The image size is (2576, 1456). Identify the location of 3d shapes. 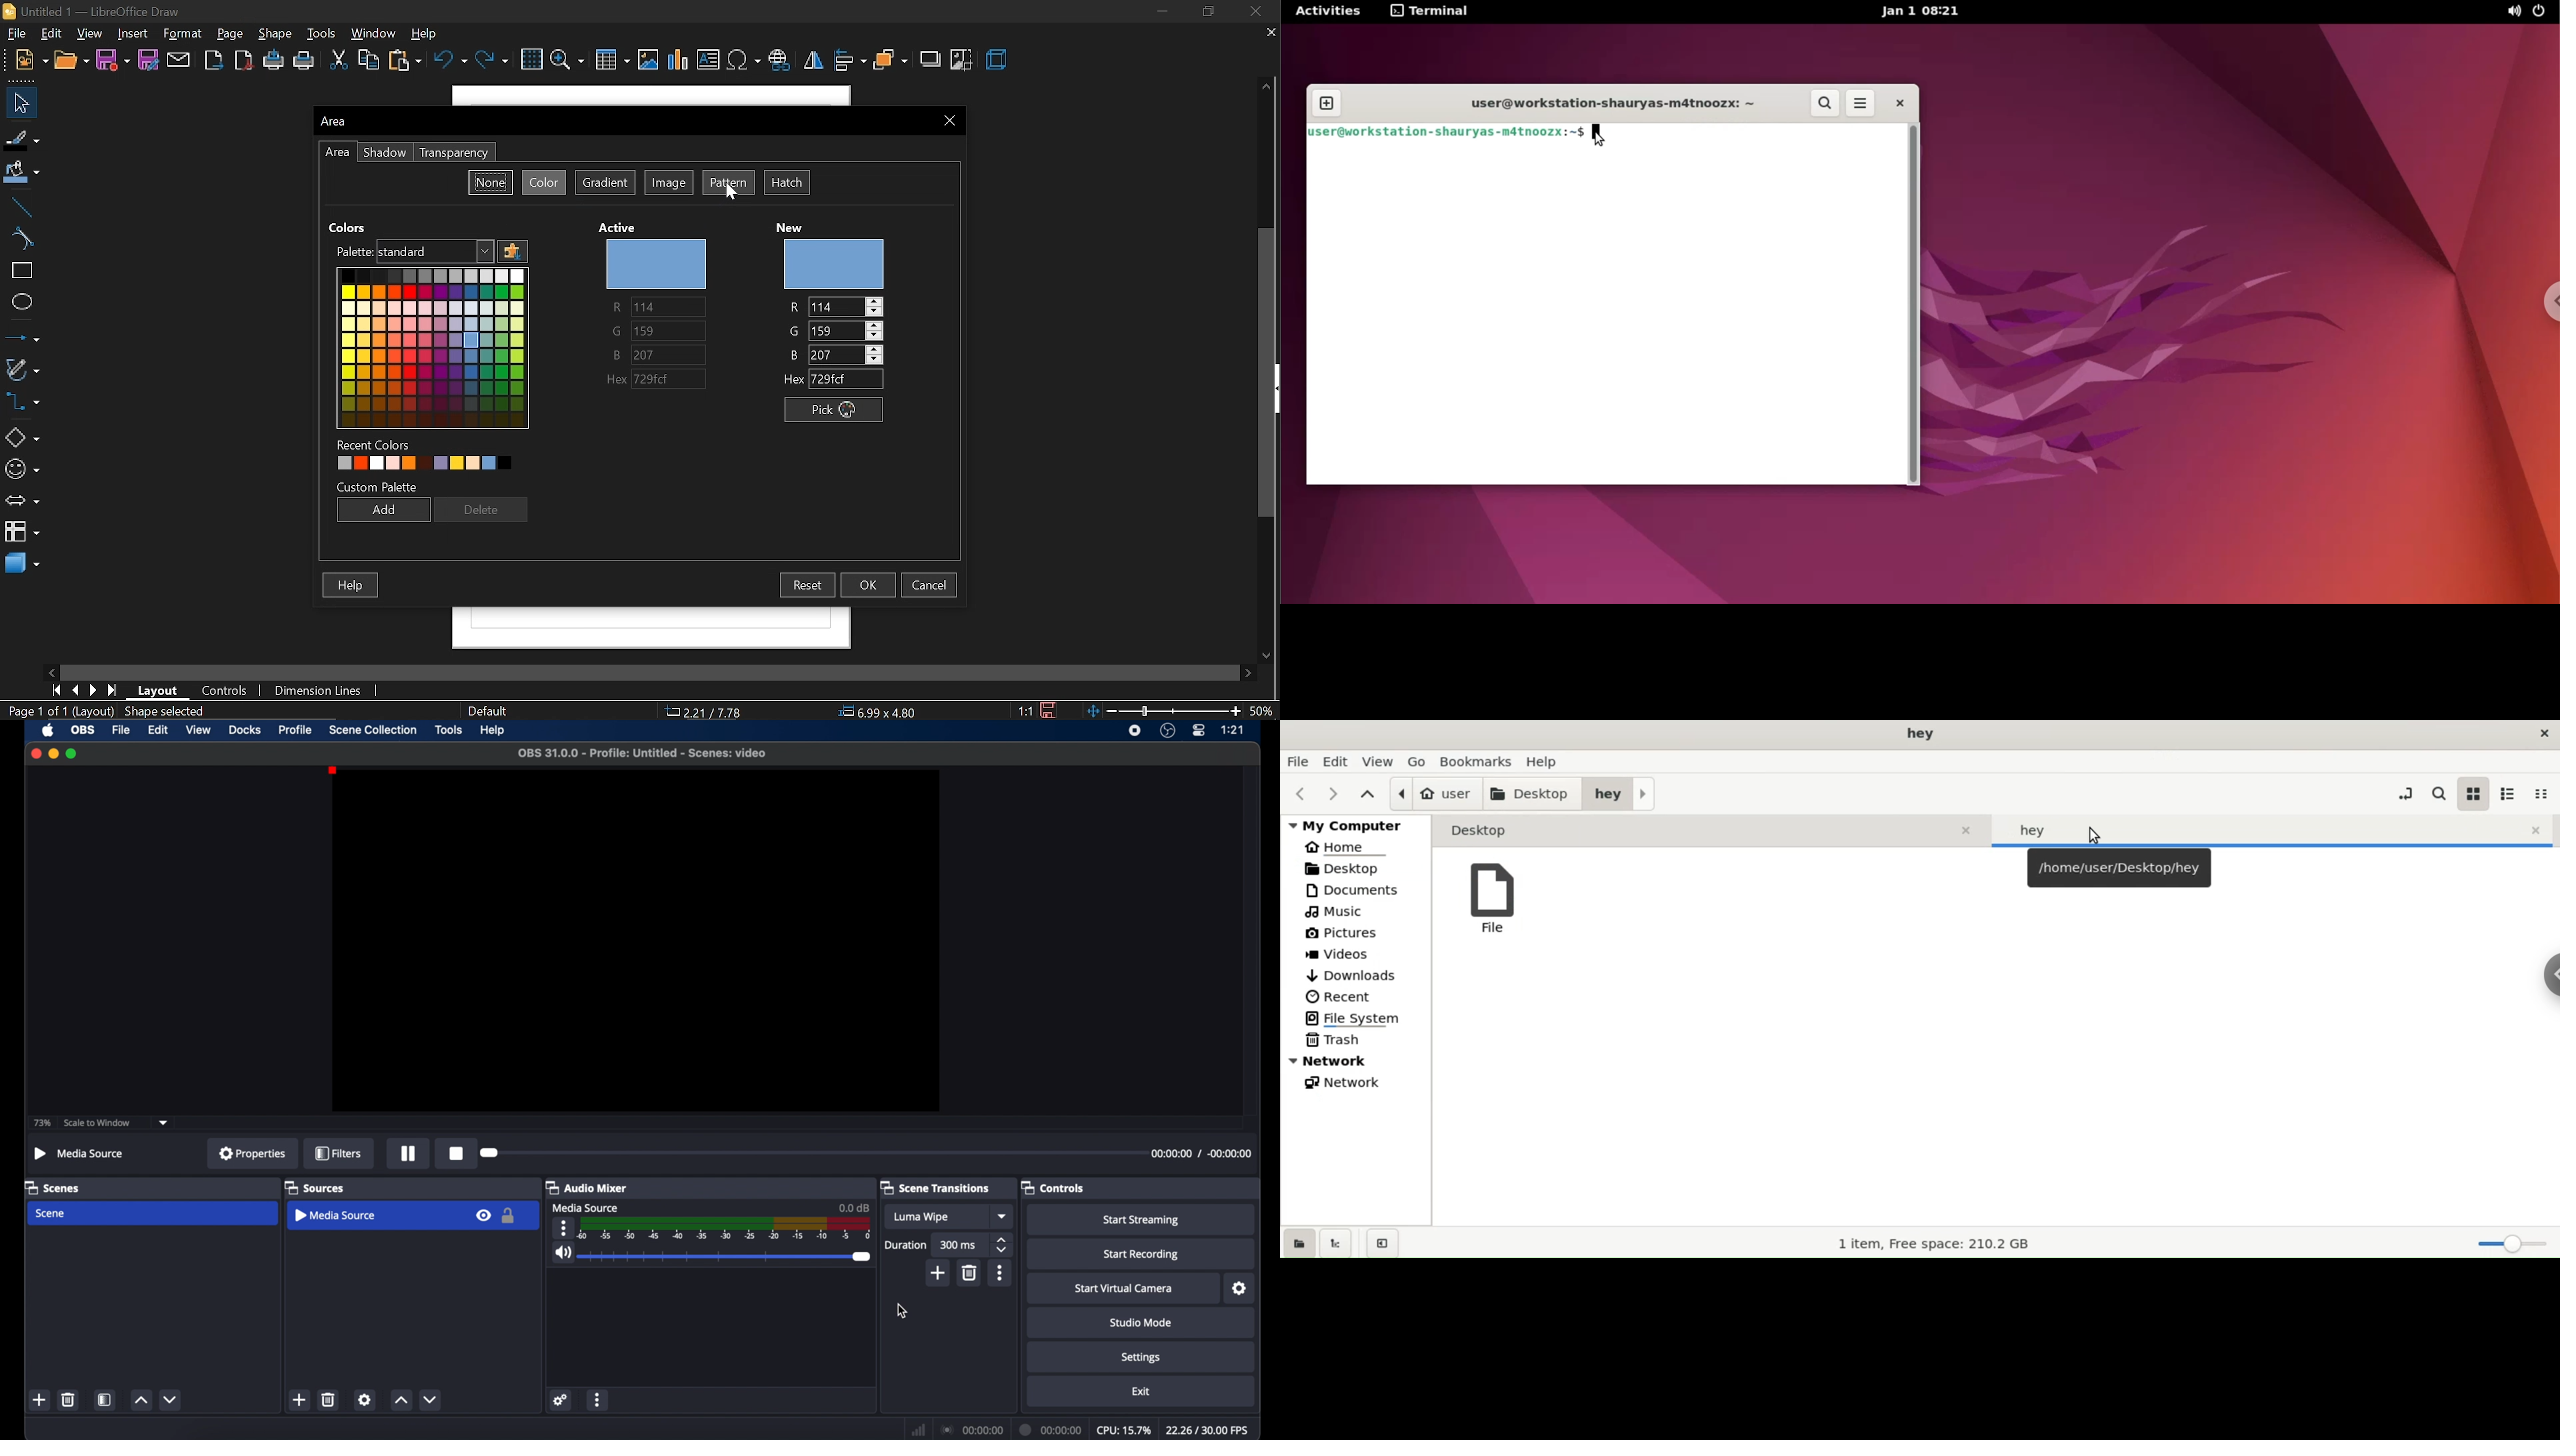
(20, 562).